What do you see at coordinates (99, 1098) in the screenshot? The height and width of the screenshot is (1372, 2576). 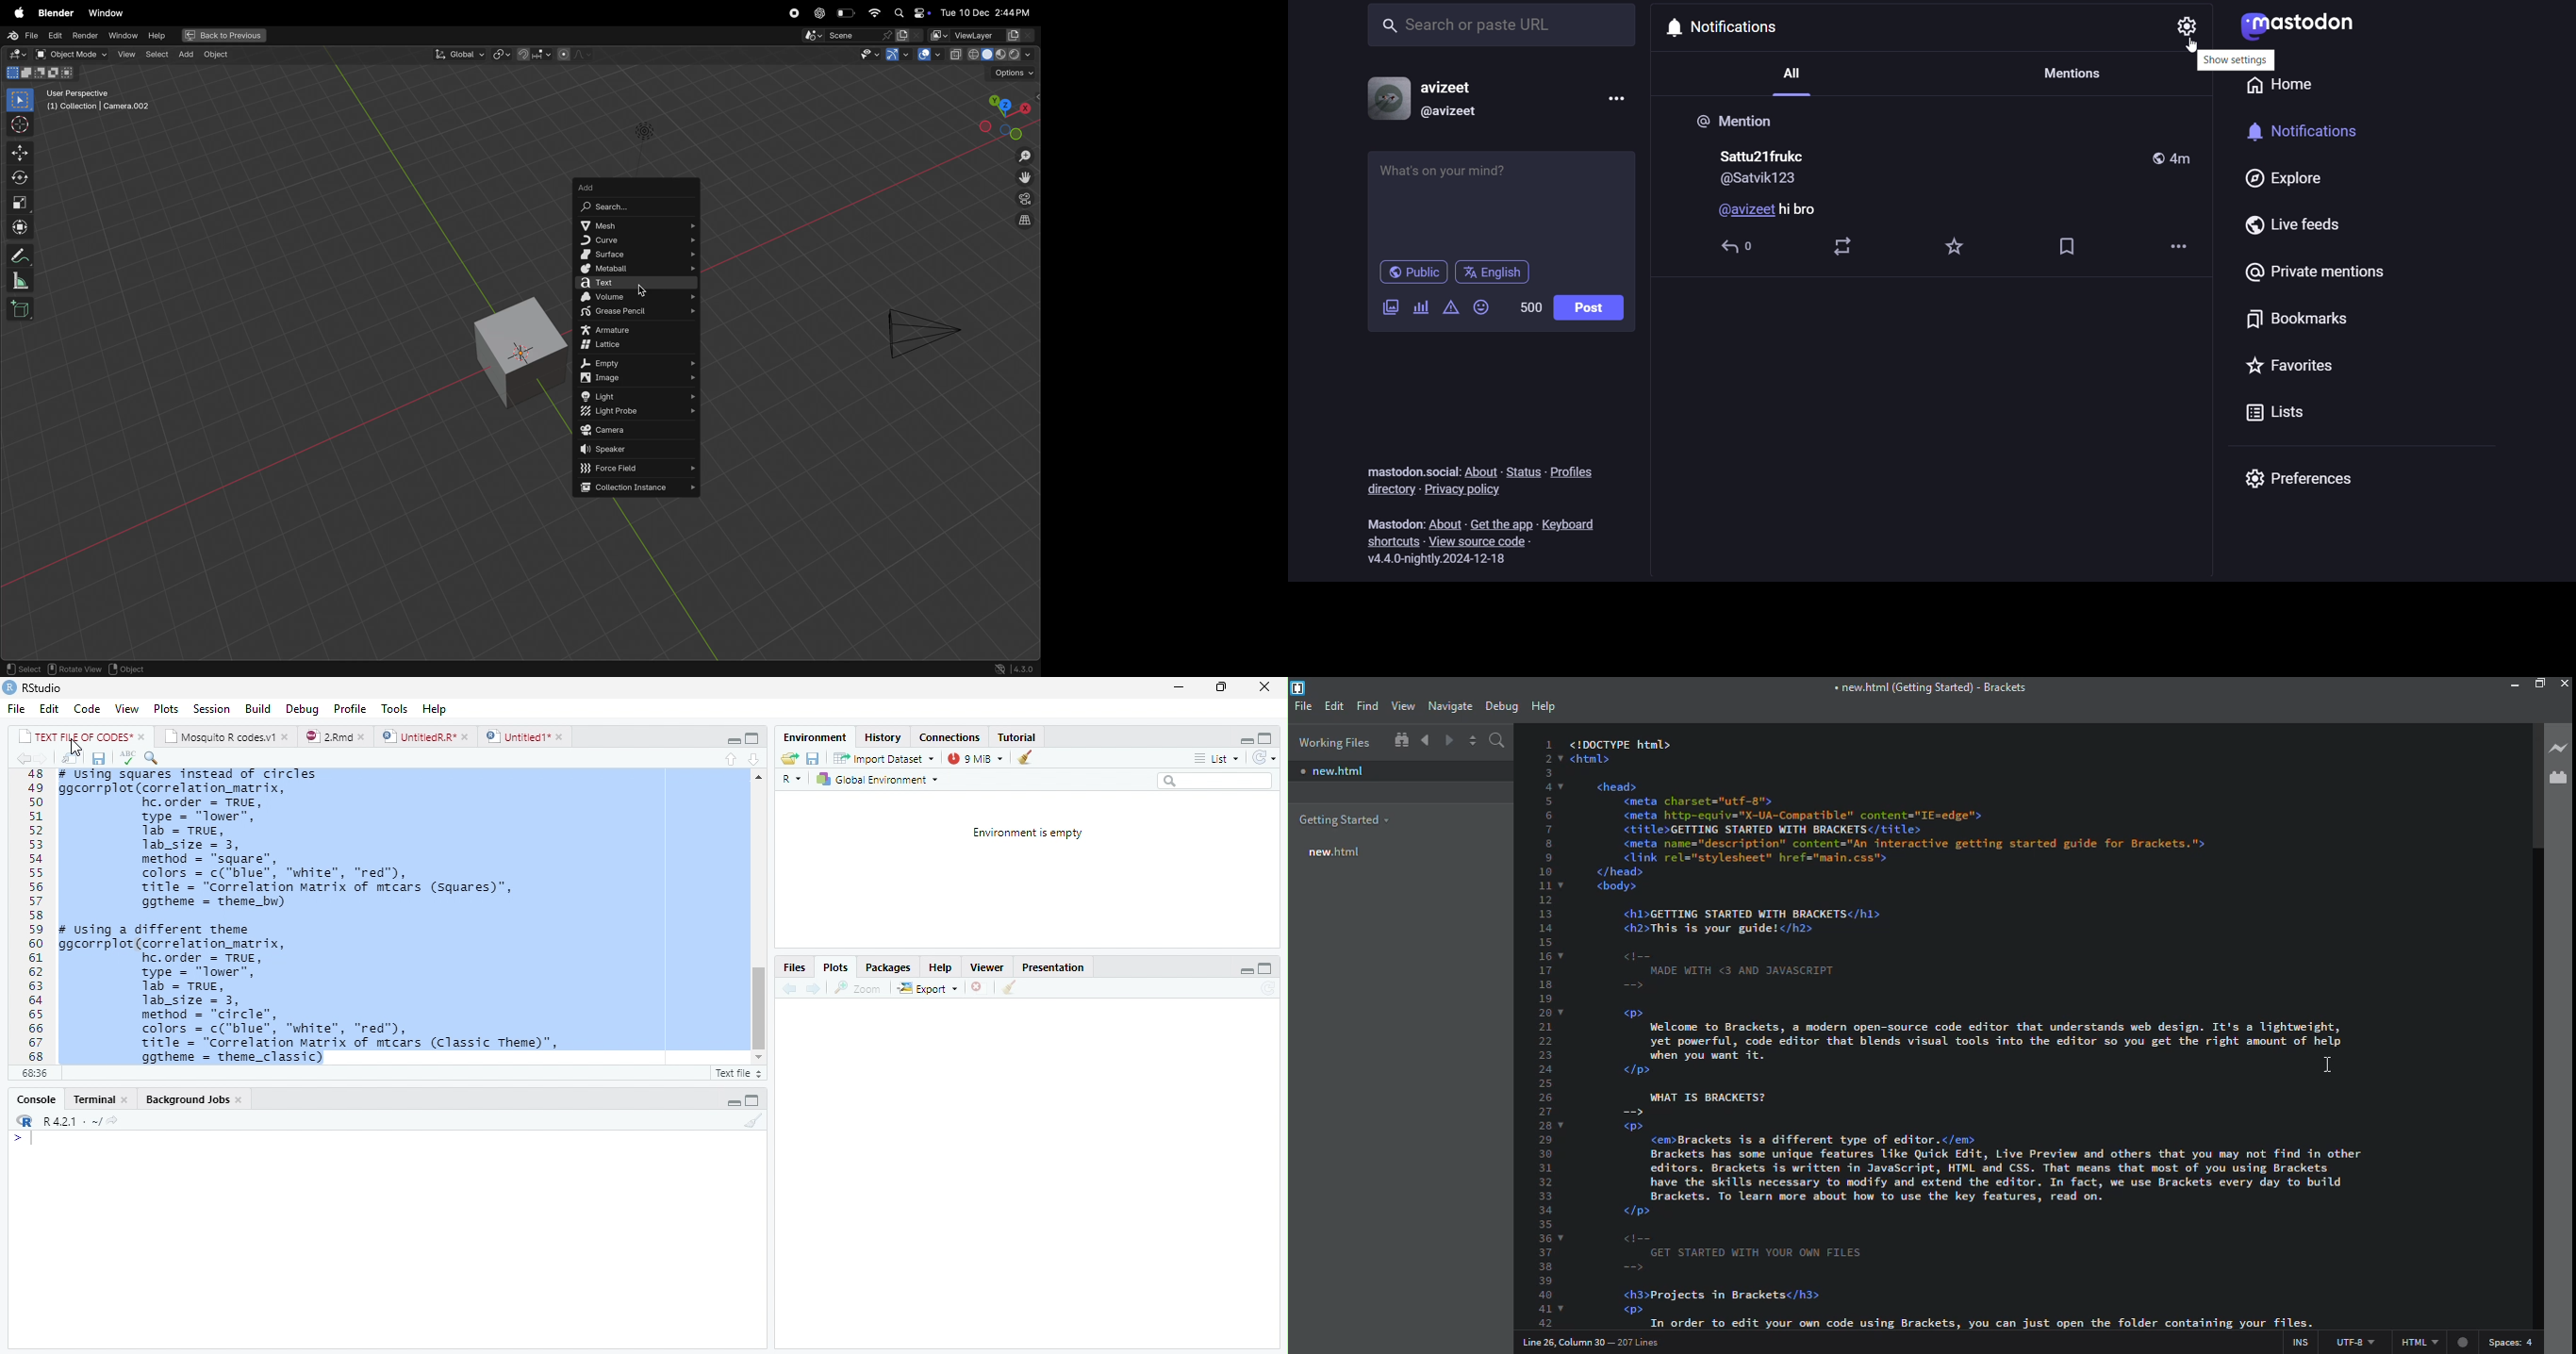 I see `Terminal` at bounding box center [99, 1098].